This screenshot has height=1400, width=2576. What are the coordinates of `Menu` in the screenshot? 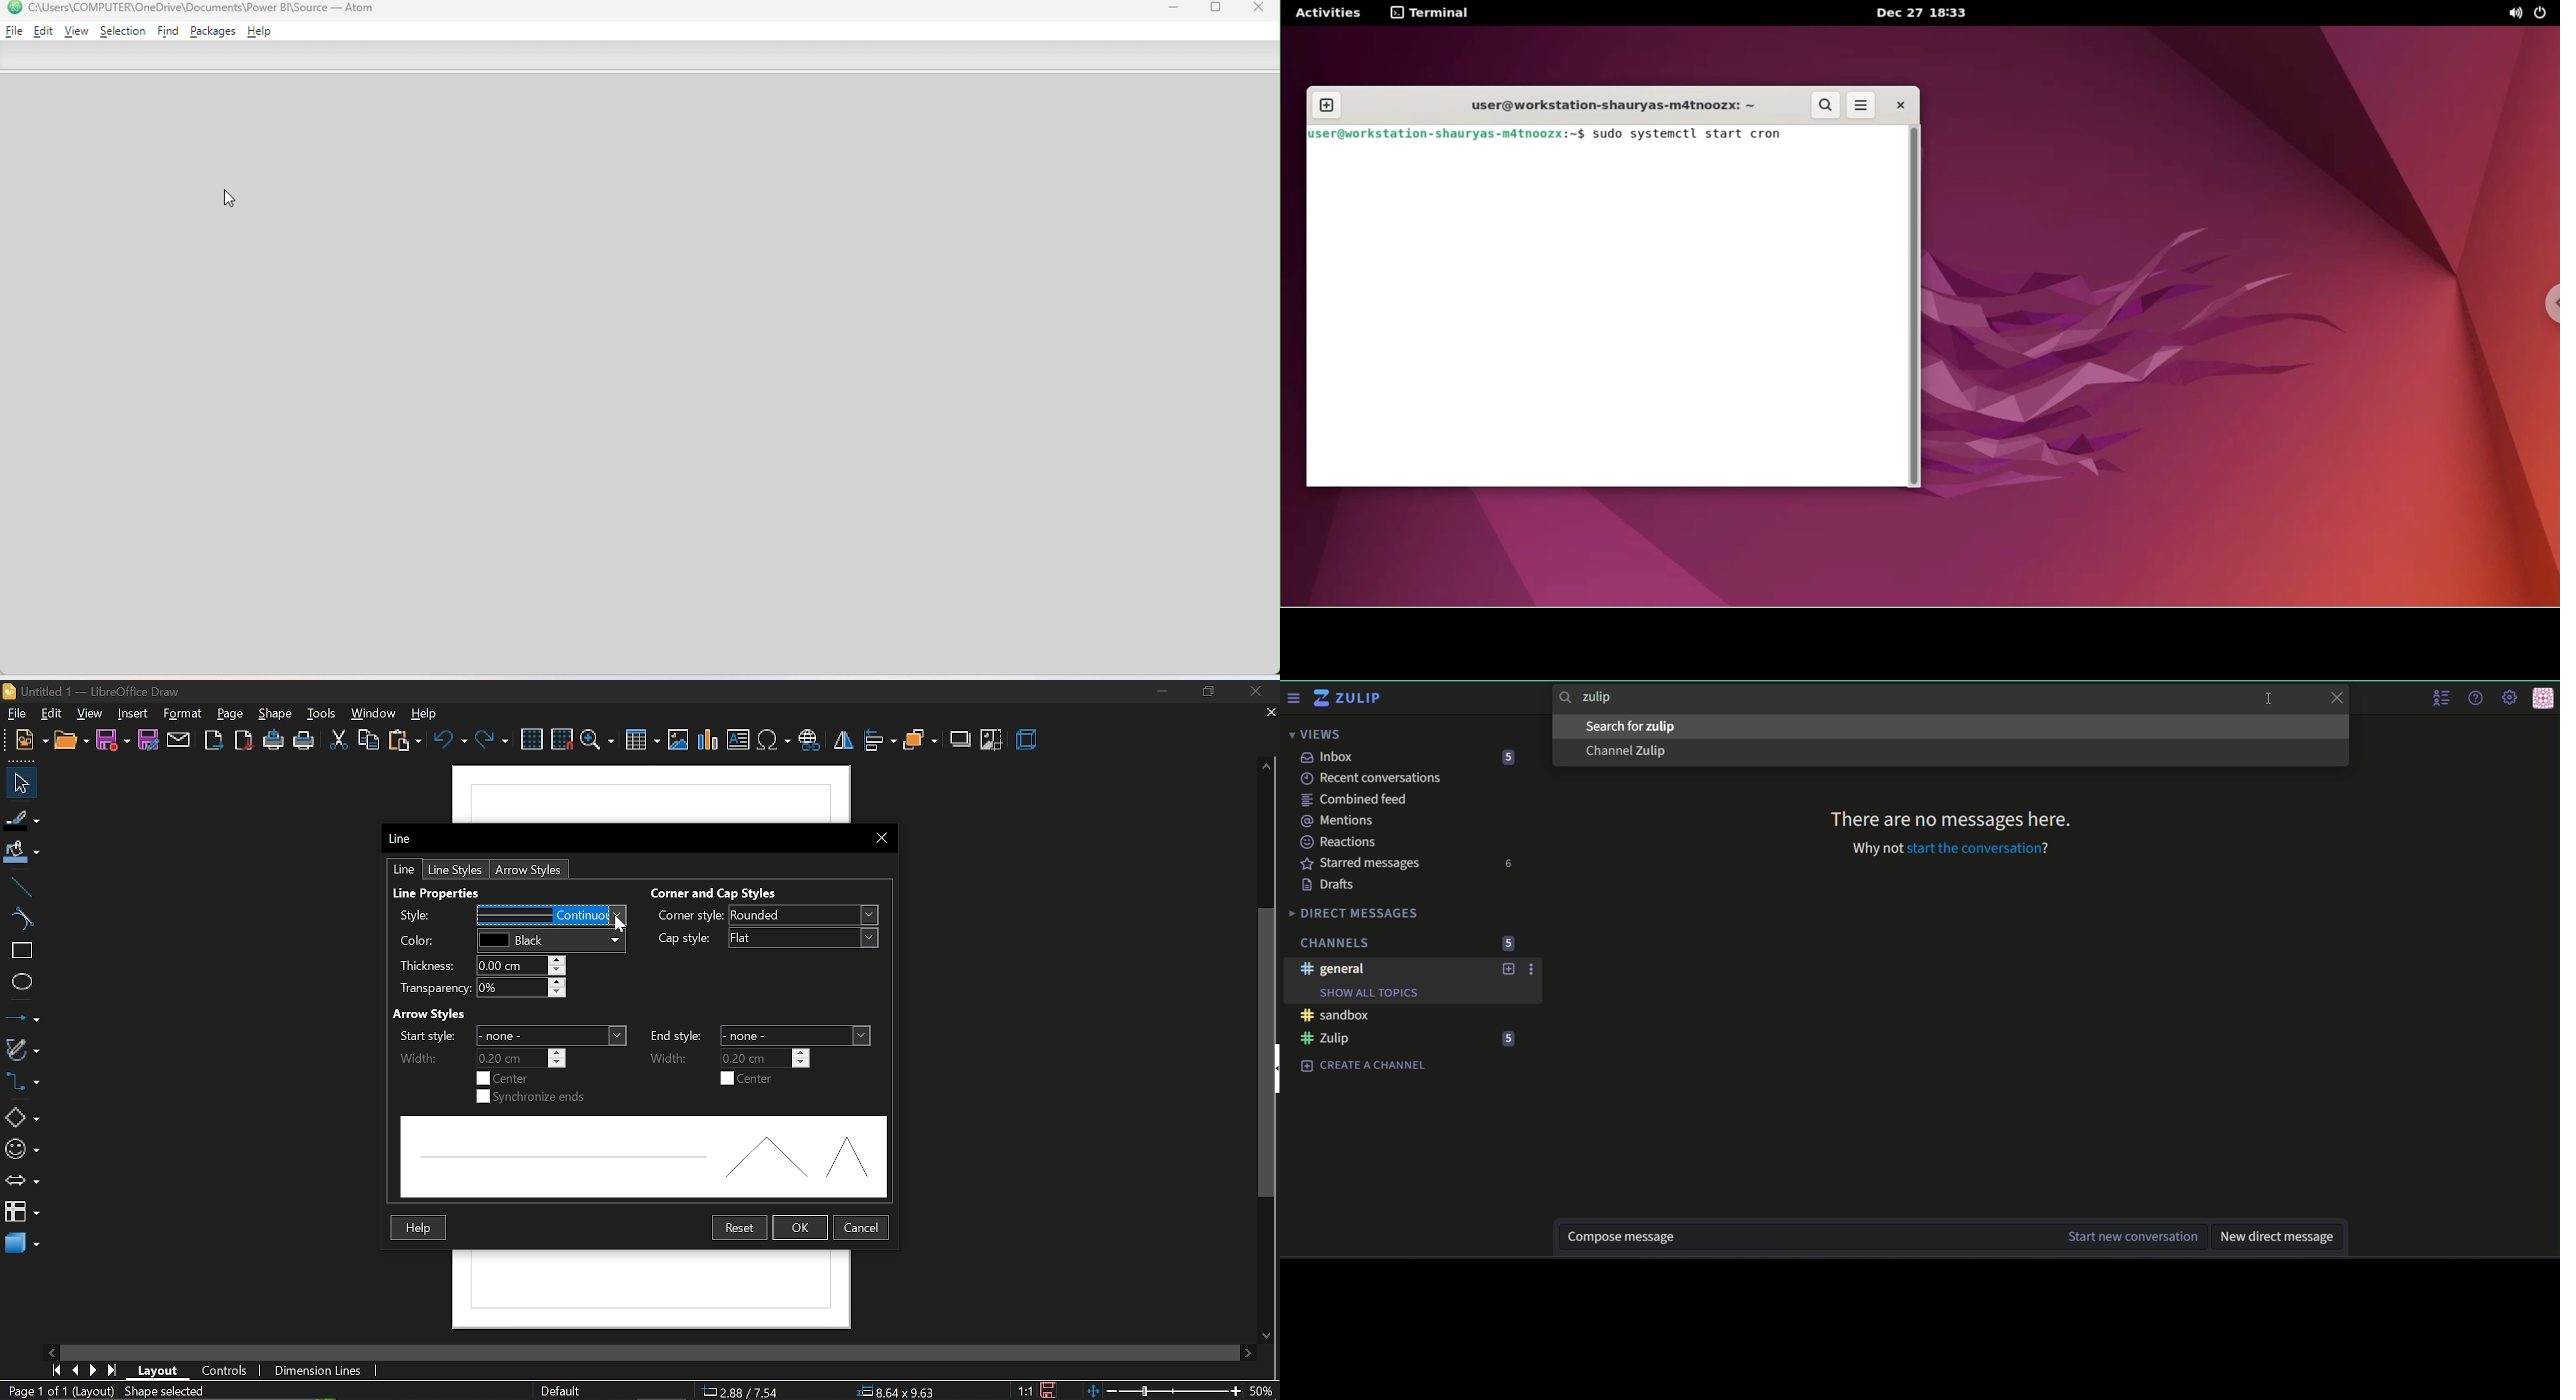 It's located at (1293, 698).